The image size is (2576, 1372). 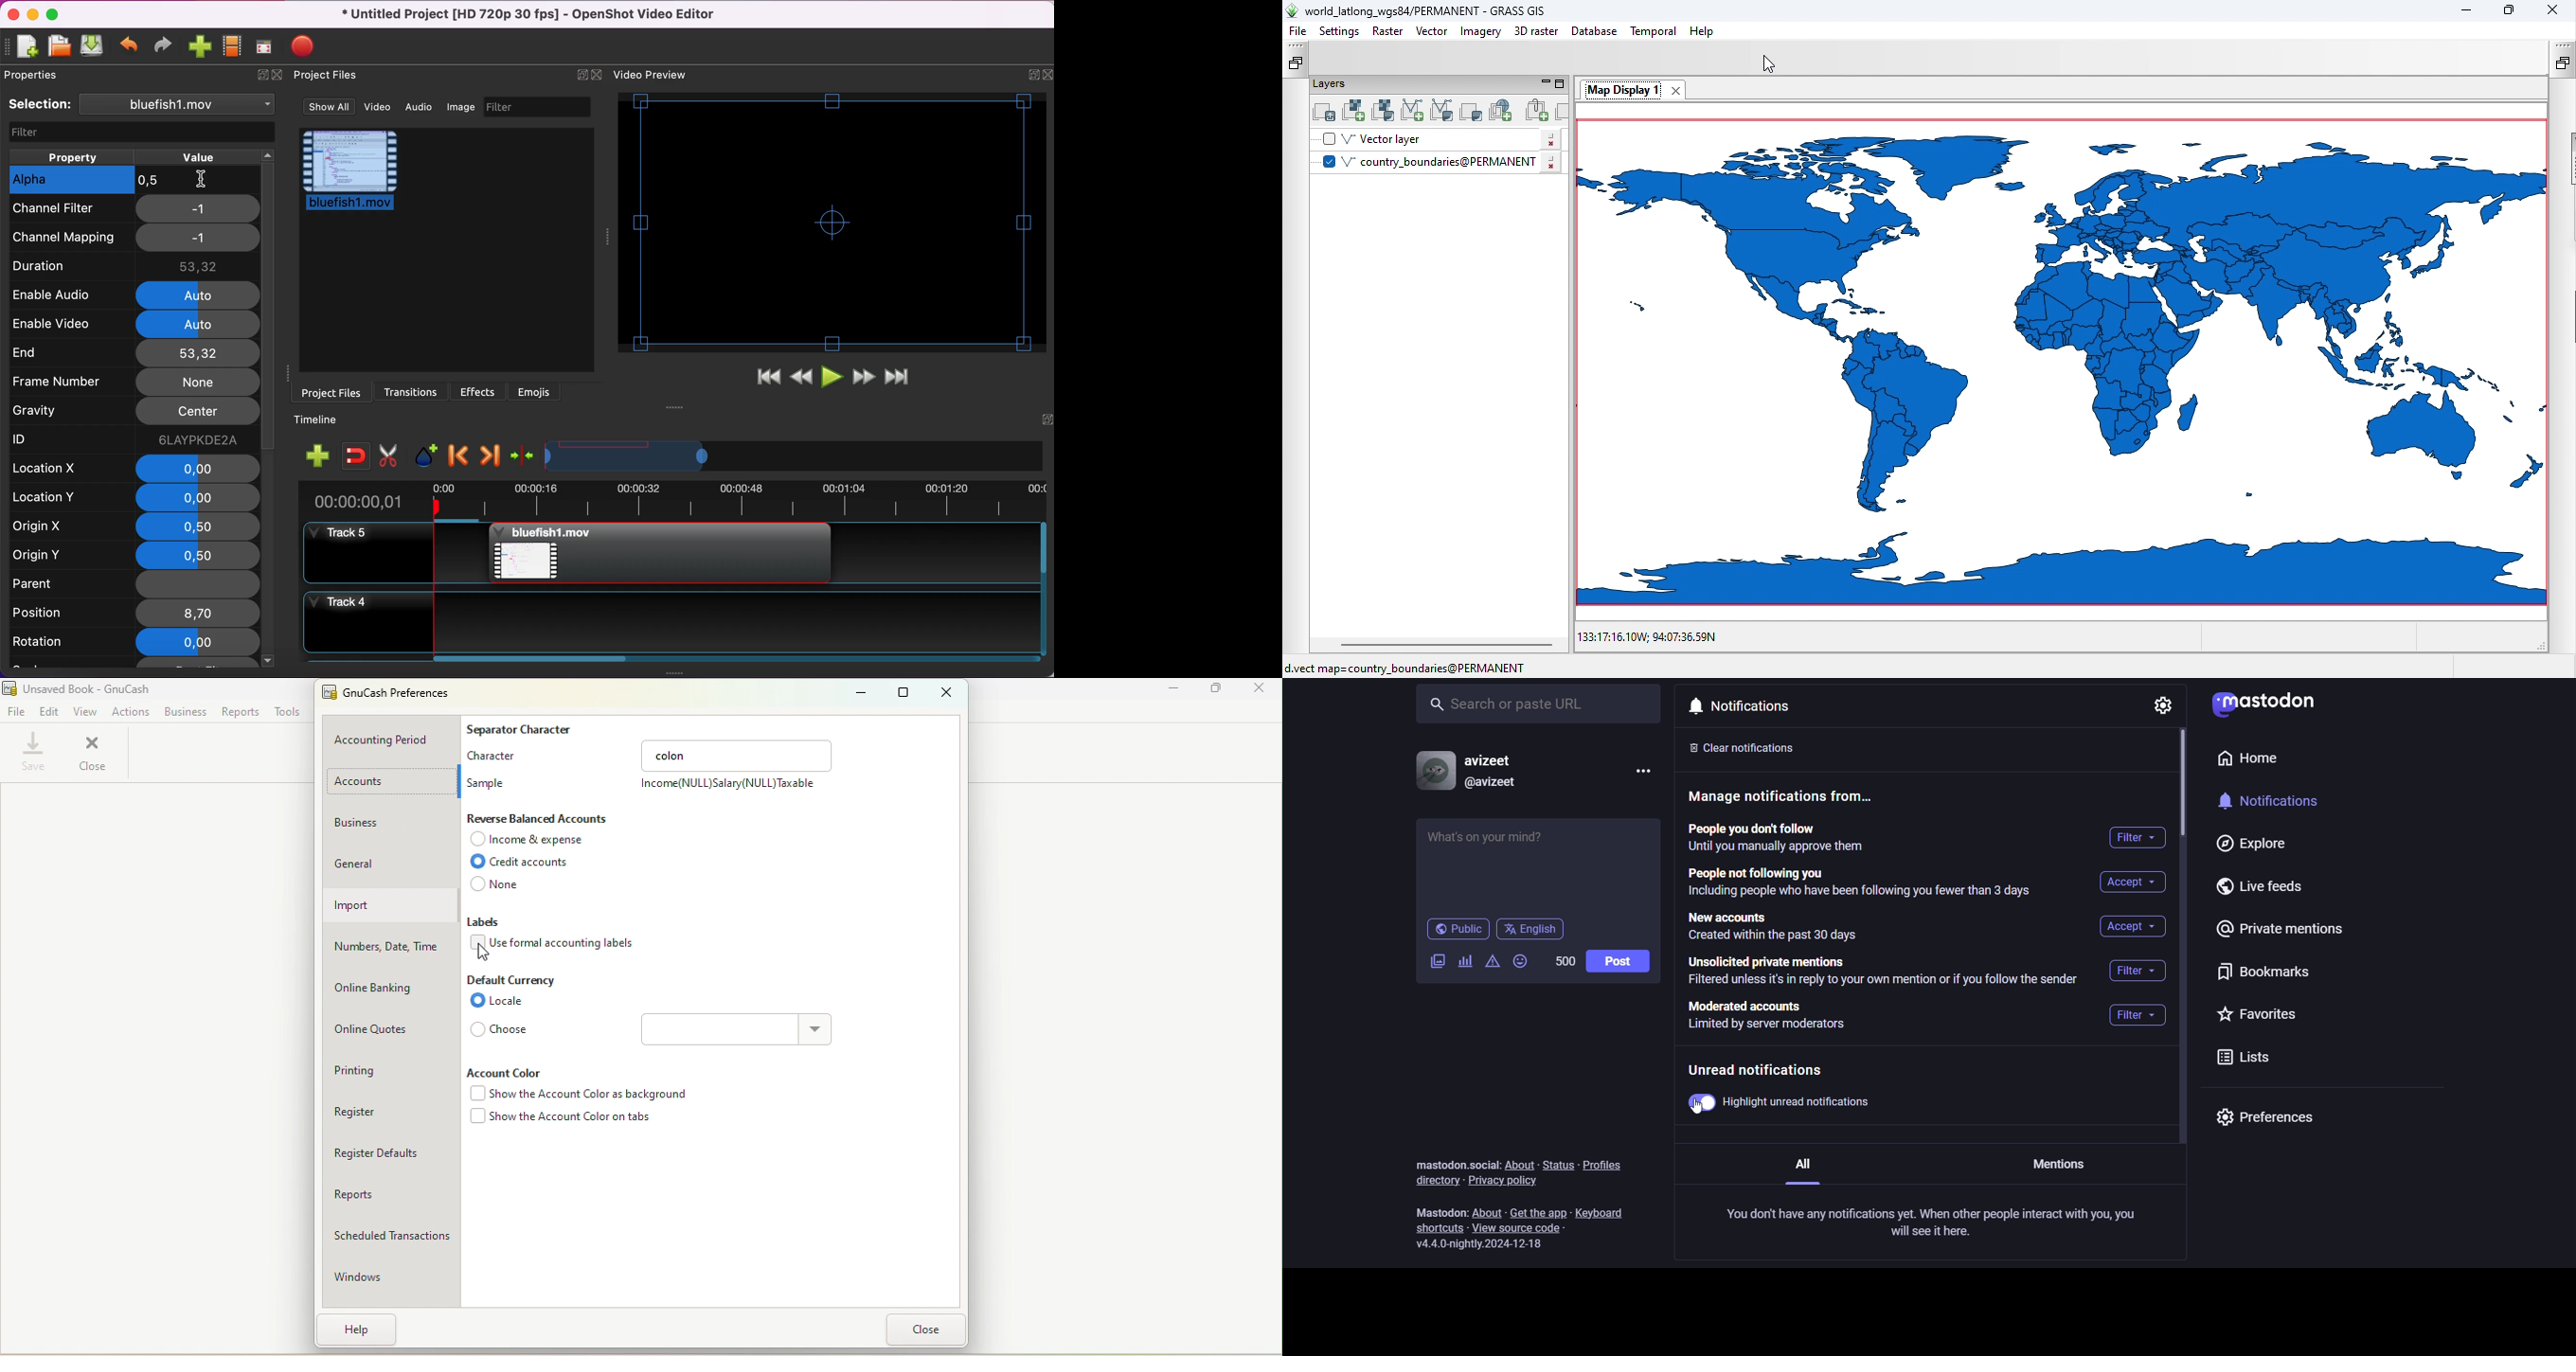 What do you see at coordinates (13, 15) in the screenshot?
I see `close` at bounding box center [13, 15].